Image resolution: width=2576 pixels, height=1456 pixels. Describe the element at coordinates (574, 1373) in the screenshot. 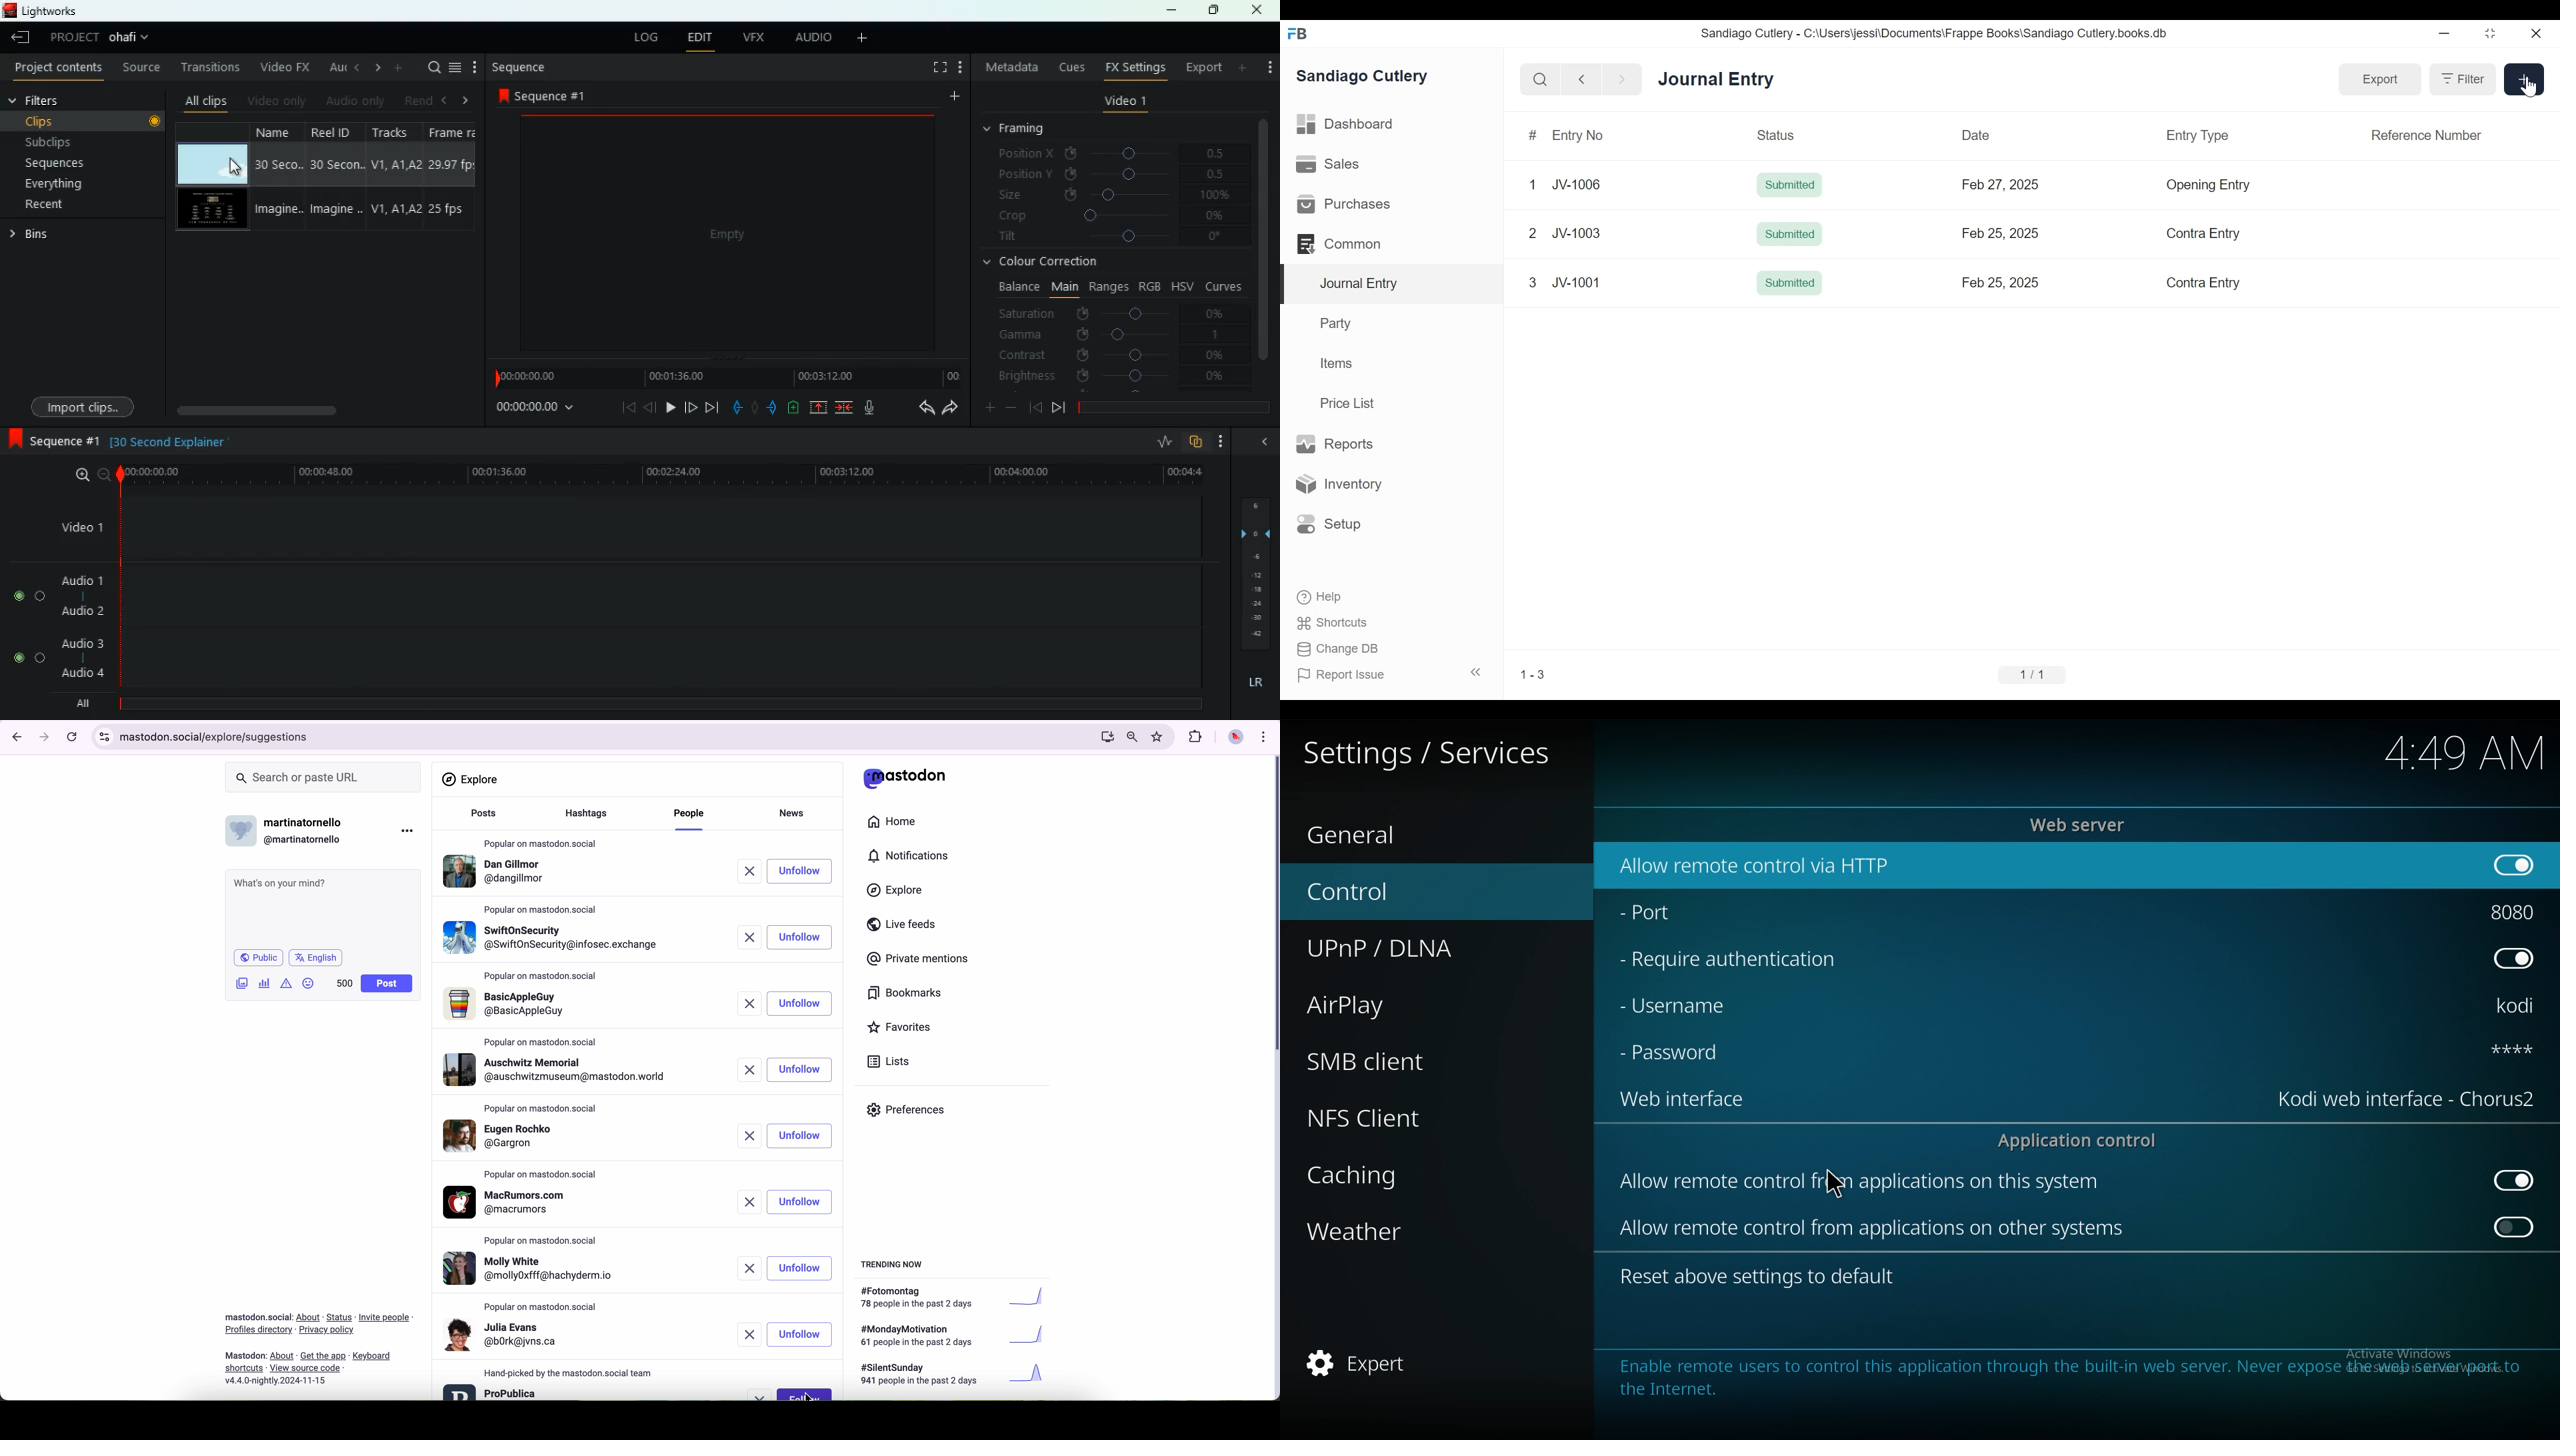

I see `hand-picked by the mastodon.social` at that location.